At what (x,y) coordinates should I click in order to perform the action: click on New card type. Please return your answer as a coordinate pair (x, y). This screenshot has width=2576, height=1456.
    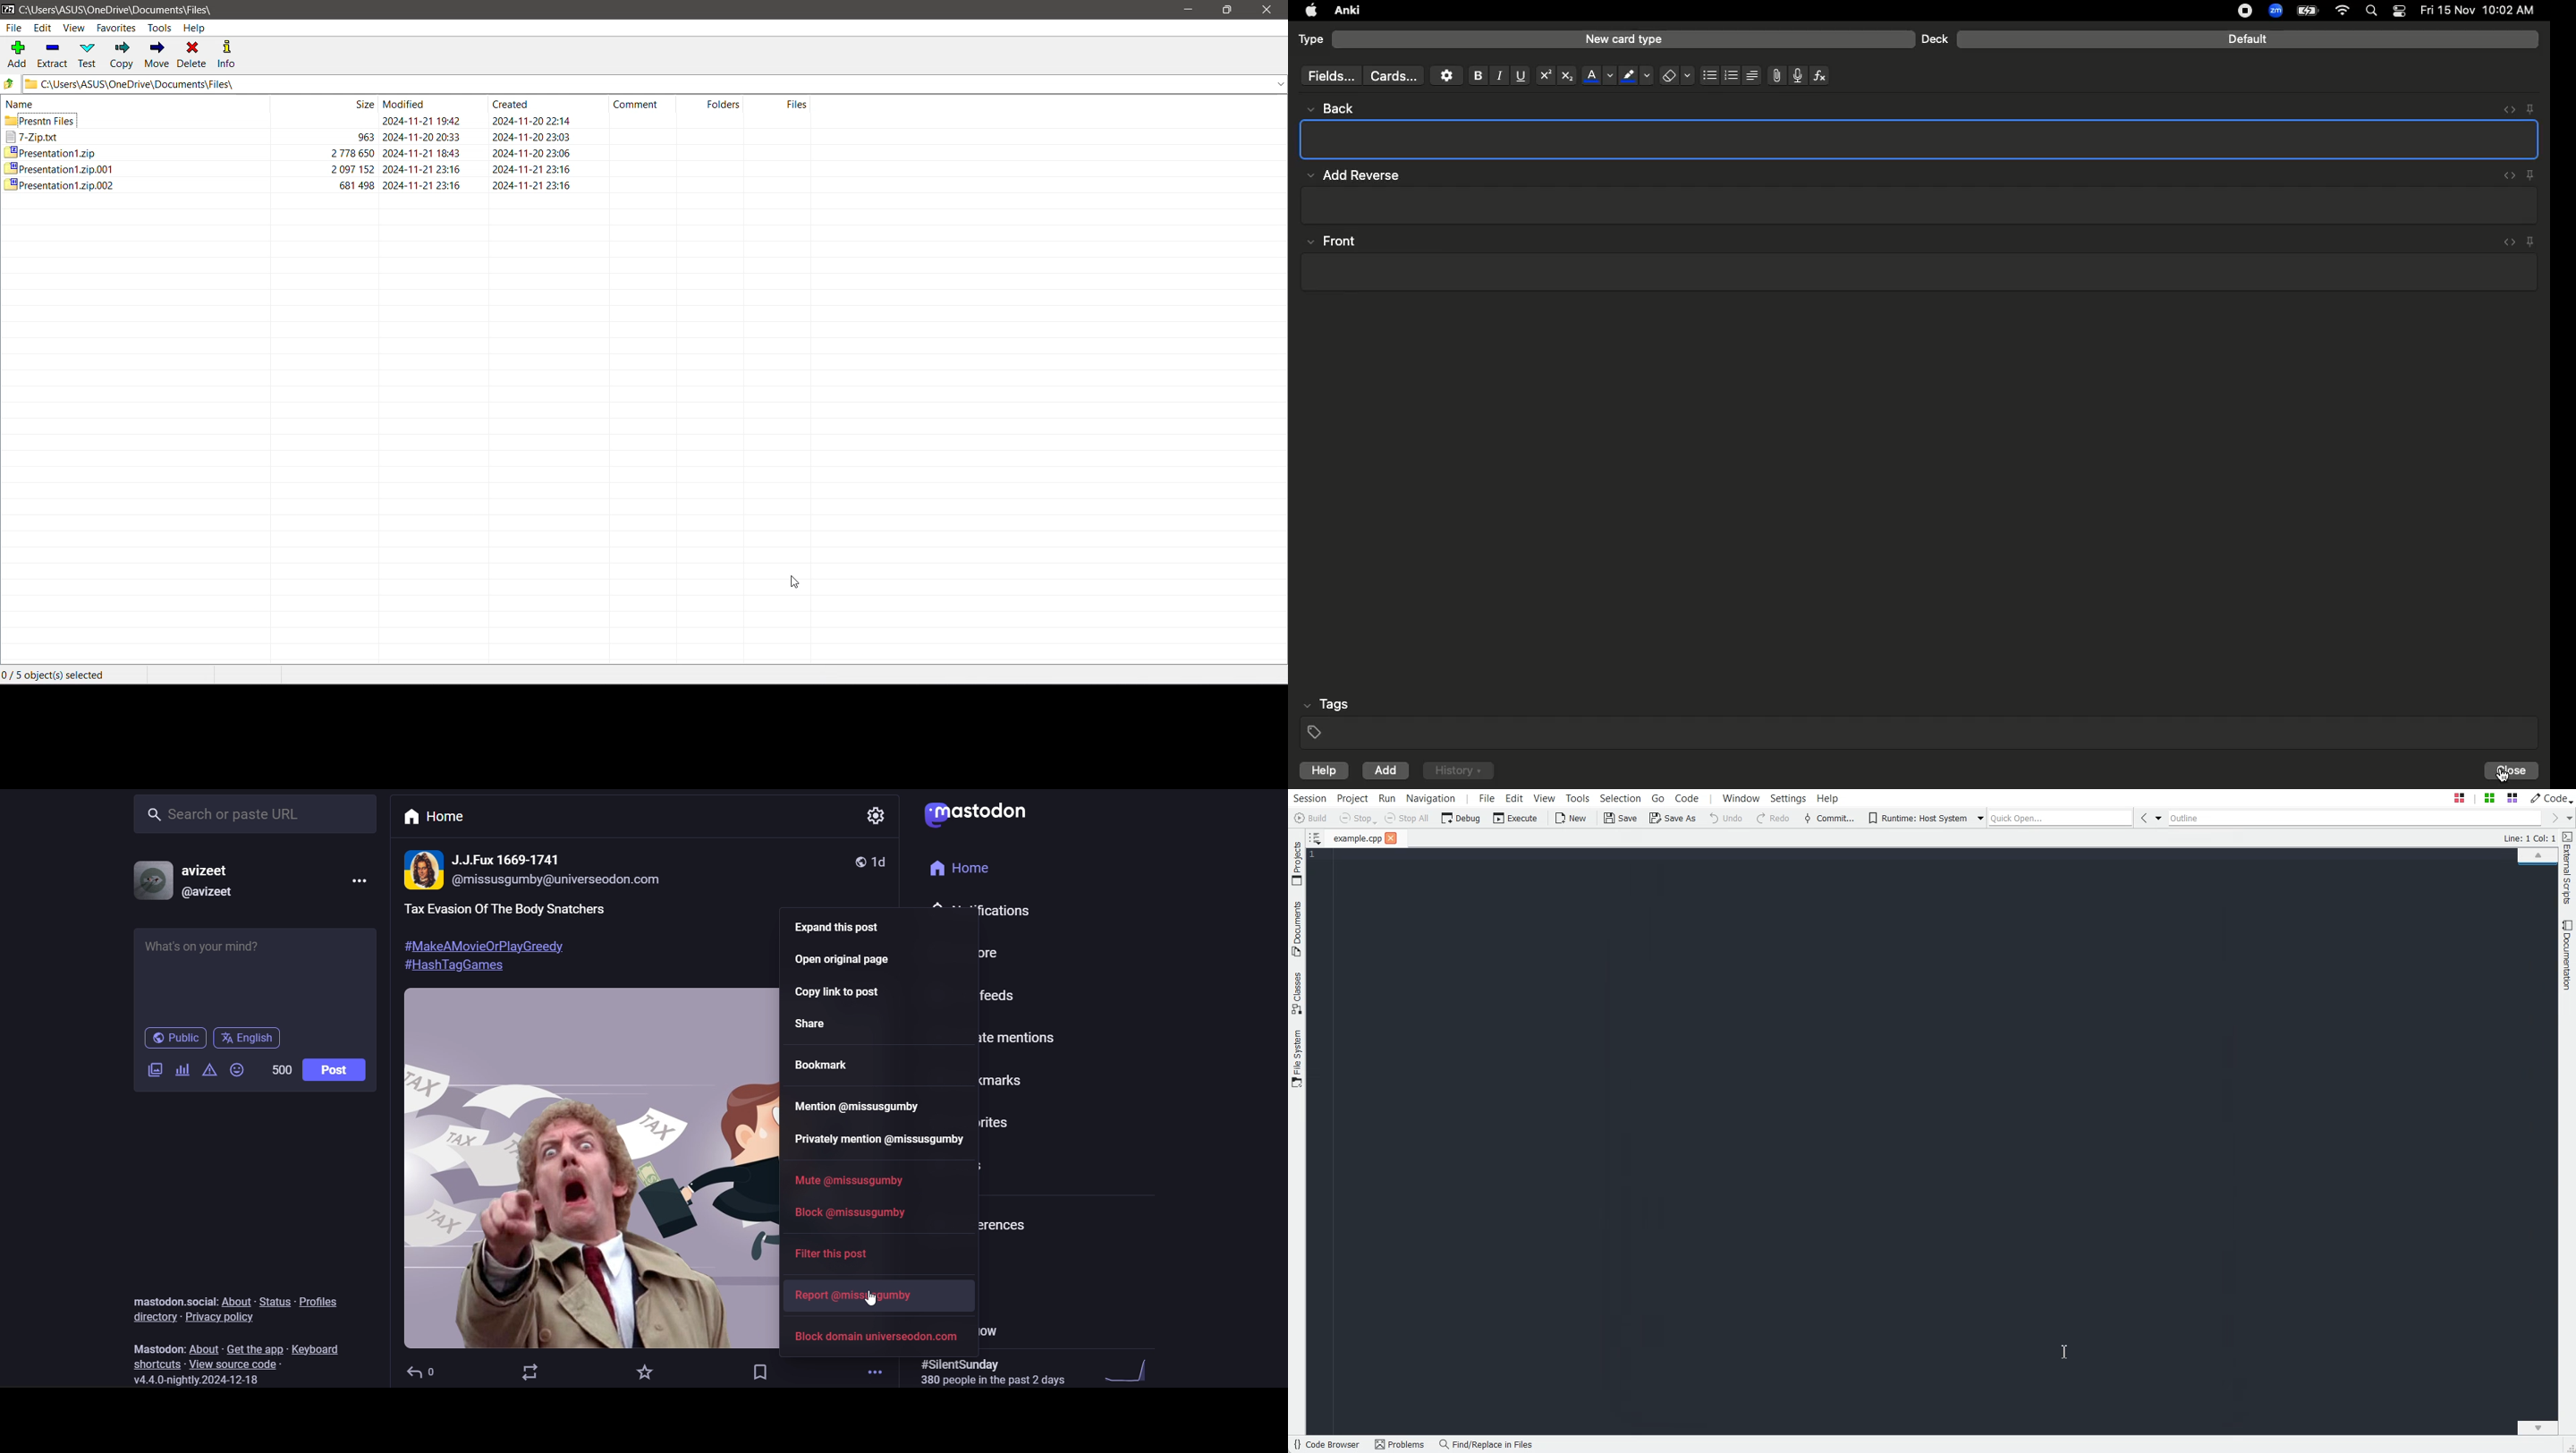
    Looking at the image, I should click on (1623, 39).